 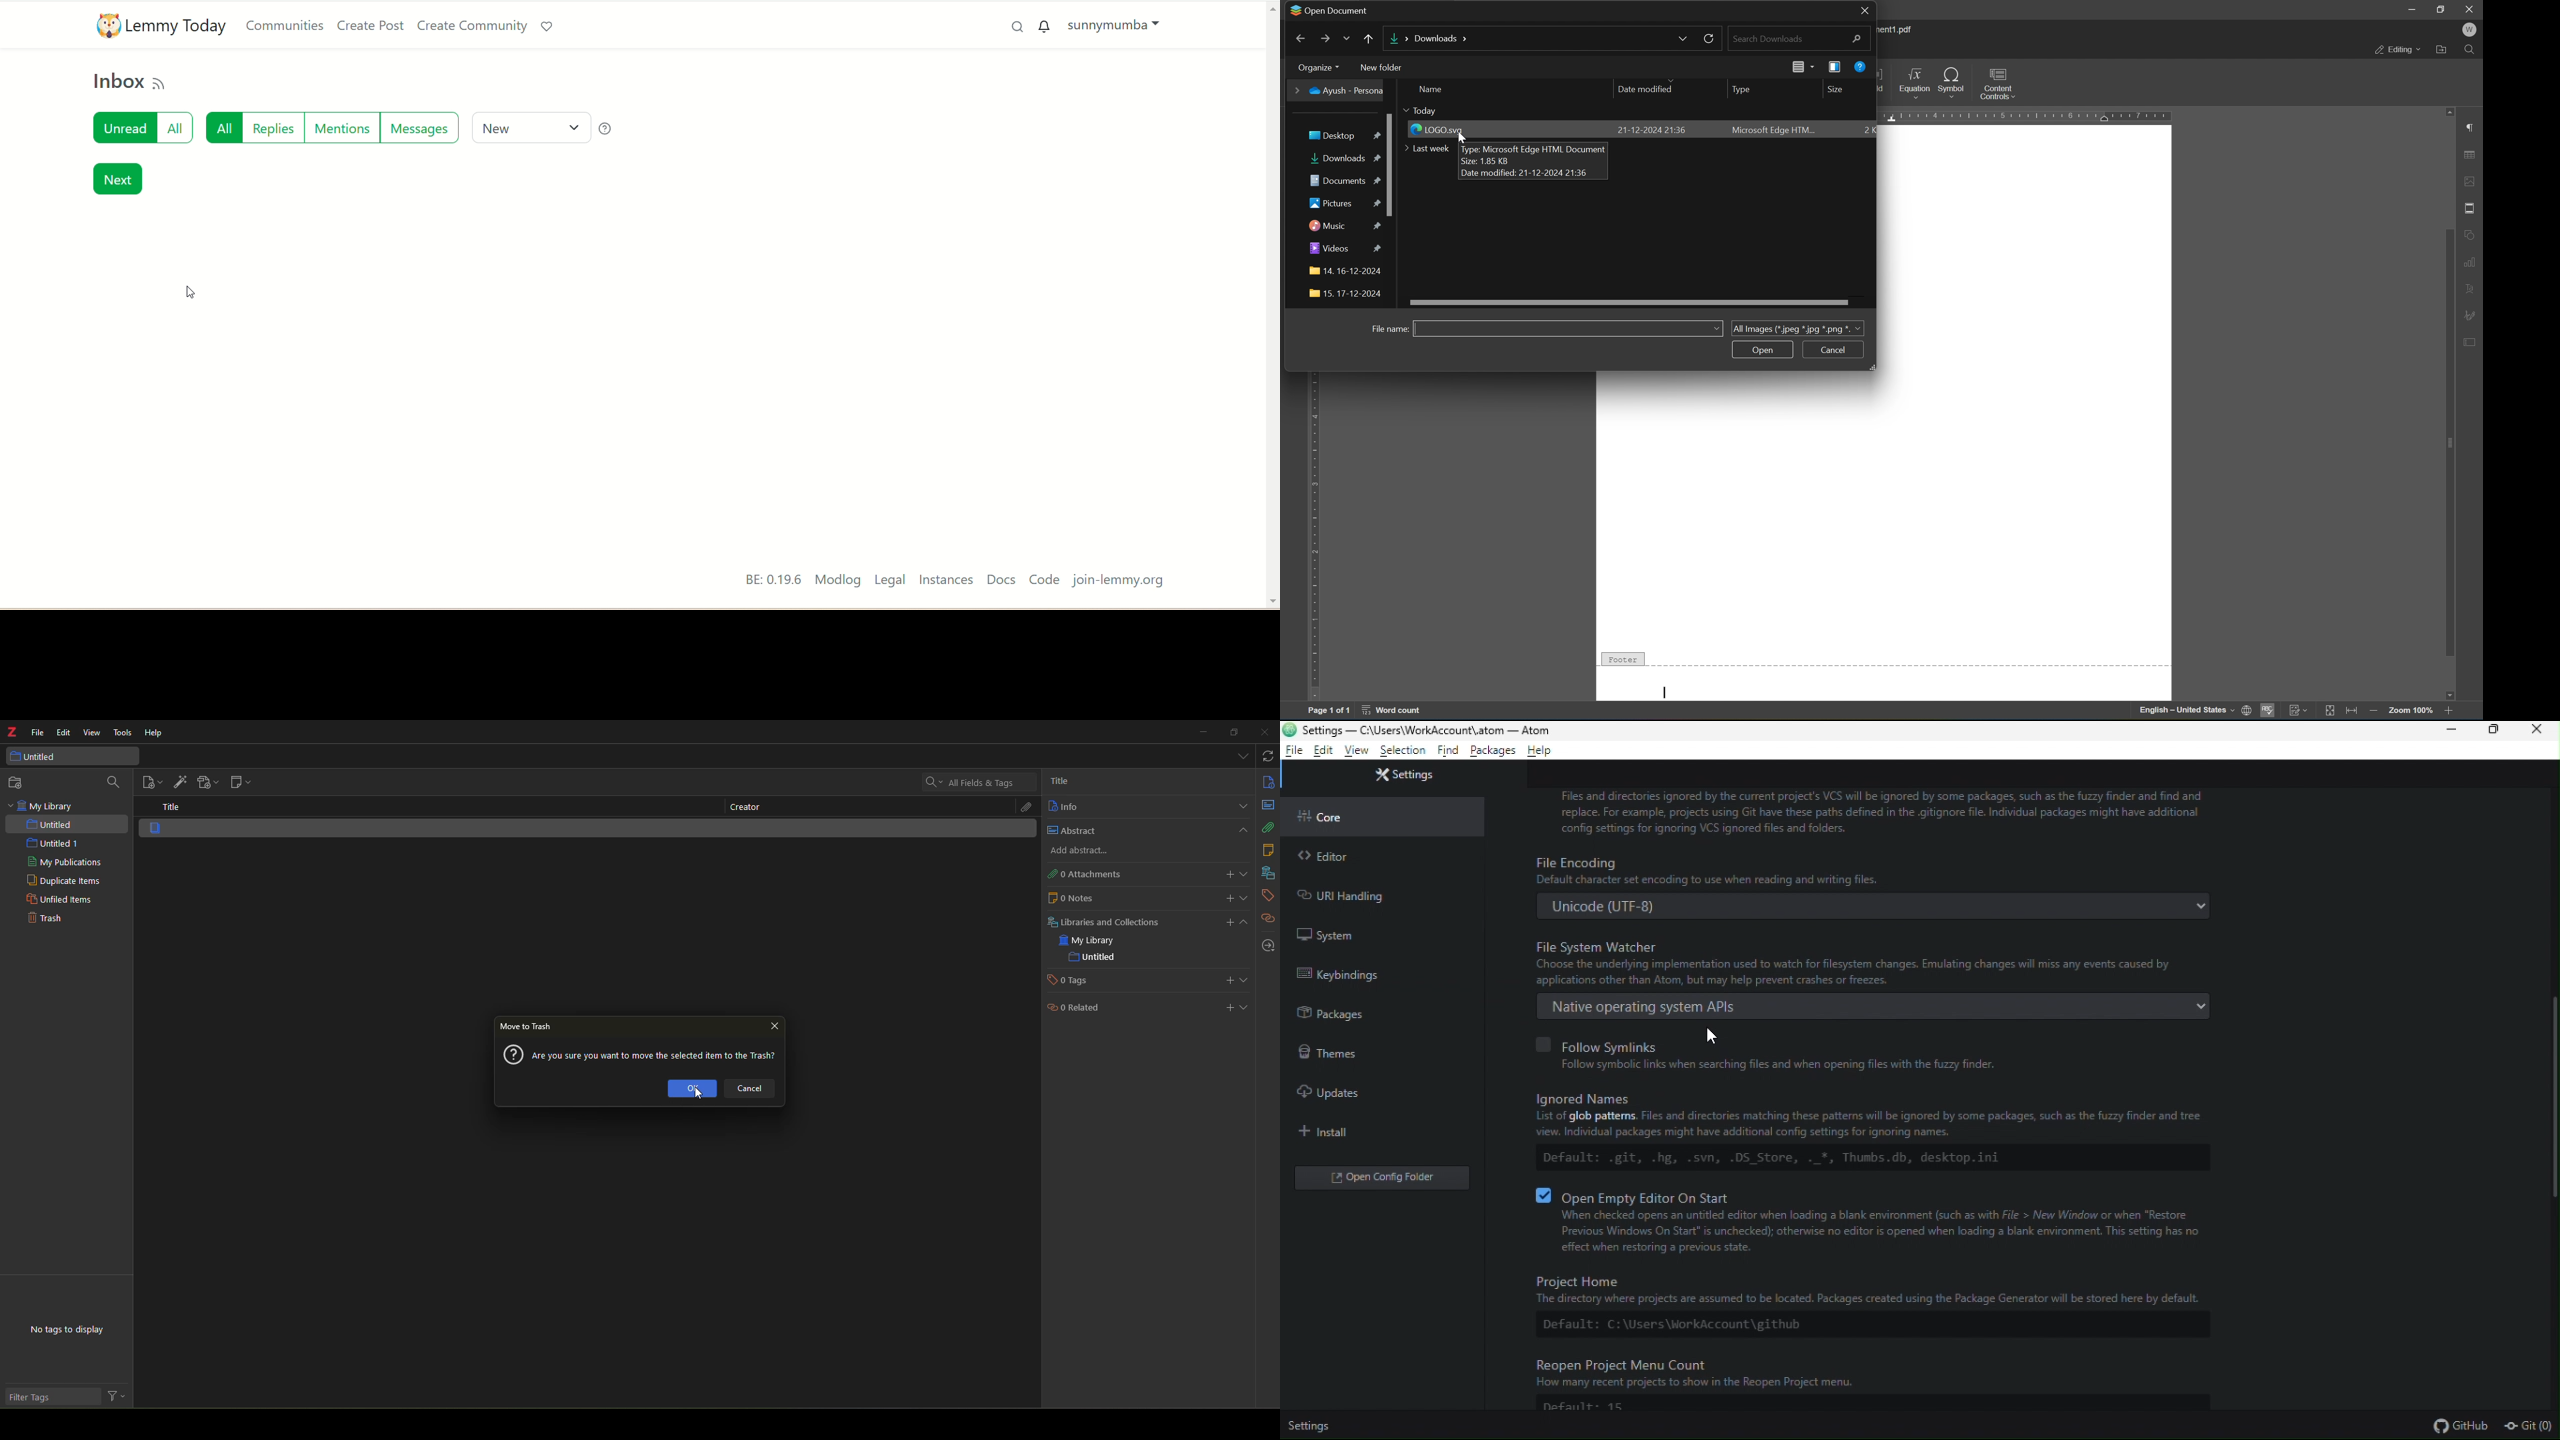 What do you see at coordinates (1244, 980) in the screenshot?
I see `expand` at bounding box center [1244, 980].